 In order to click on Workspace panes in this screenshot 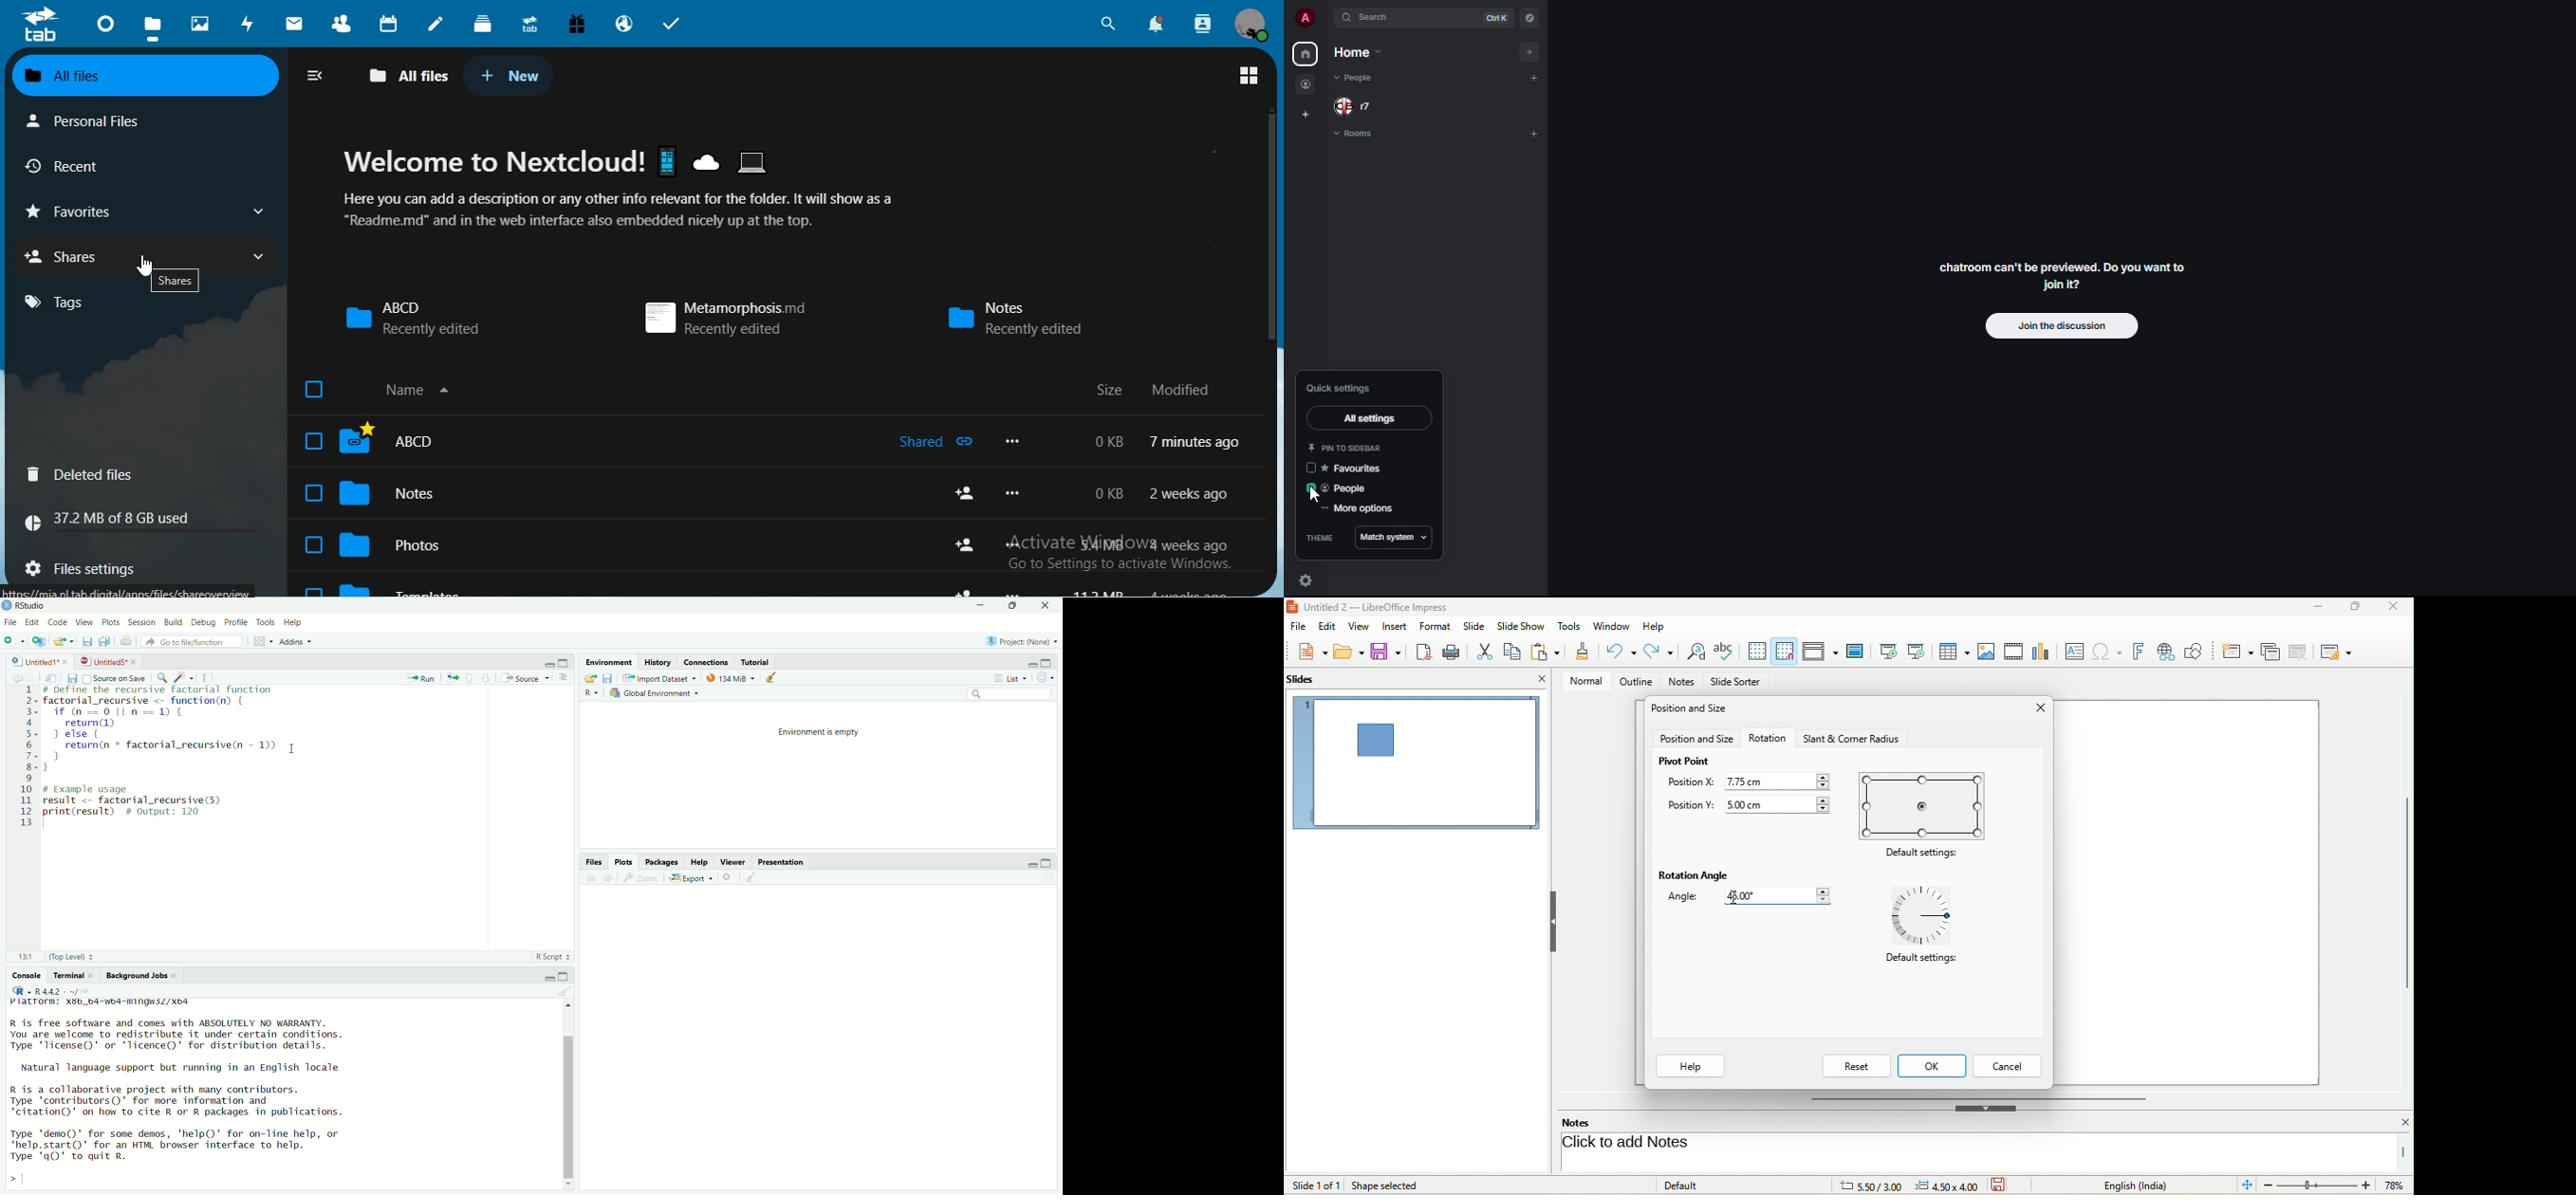, I will do `click(262, 642)`.